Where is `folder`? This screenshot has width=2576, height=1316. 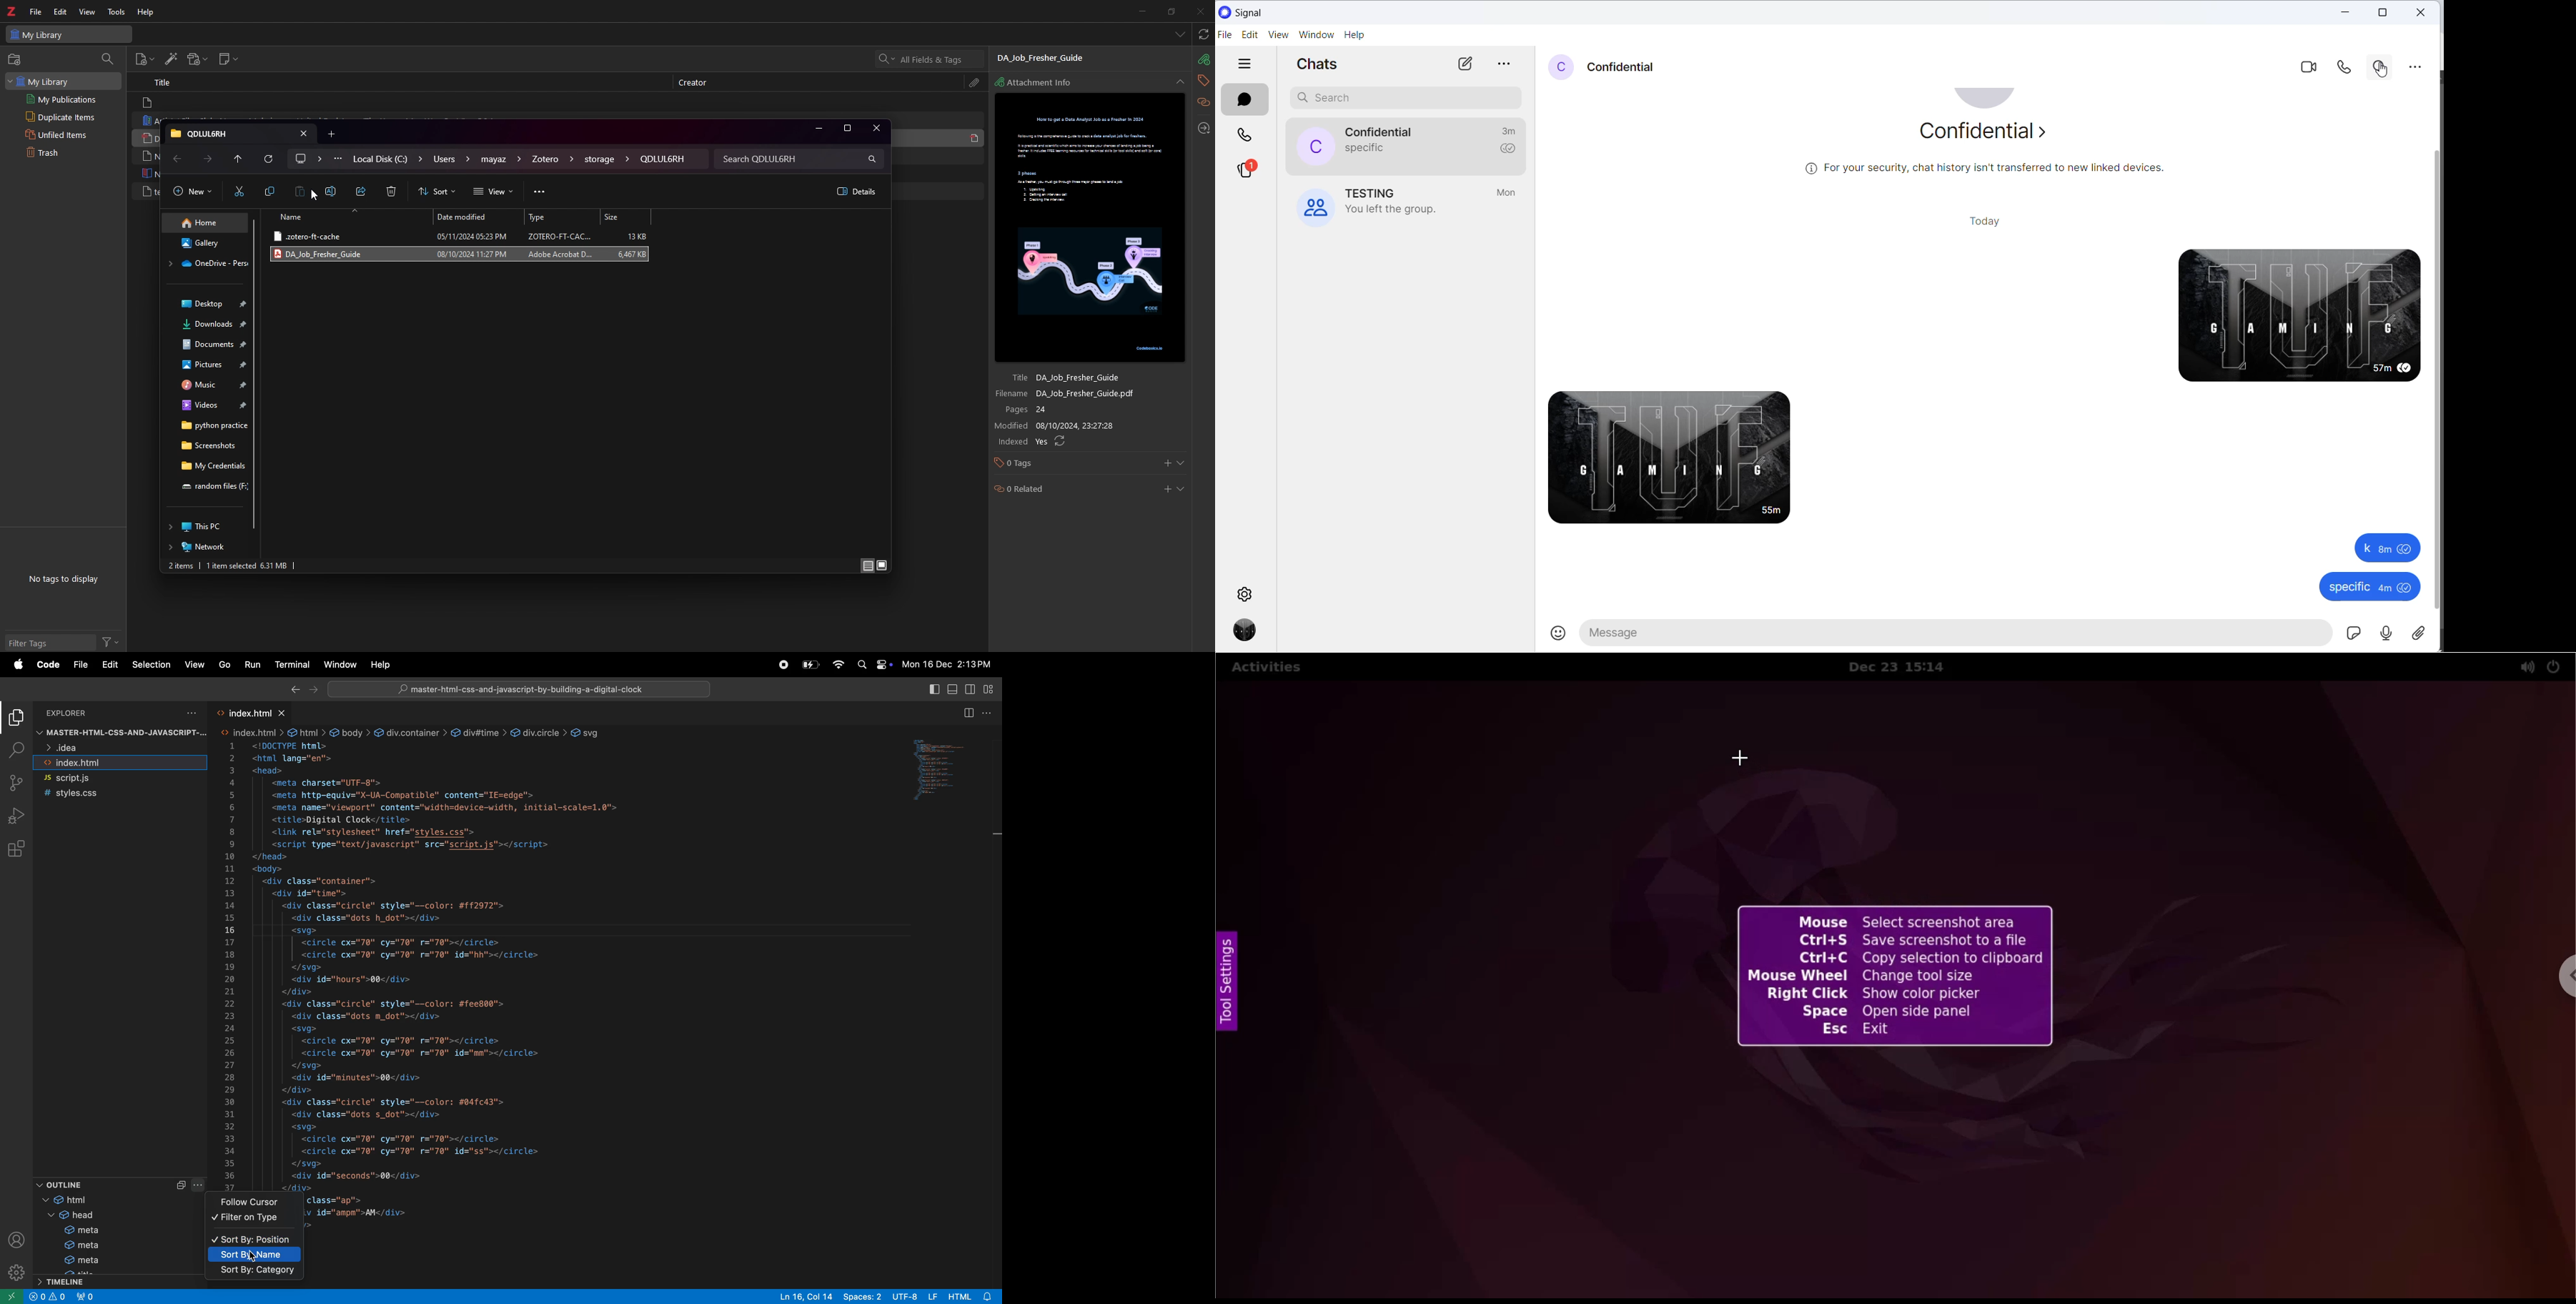
folder is located at coordinates (552, 160).